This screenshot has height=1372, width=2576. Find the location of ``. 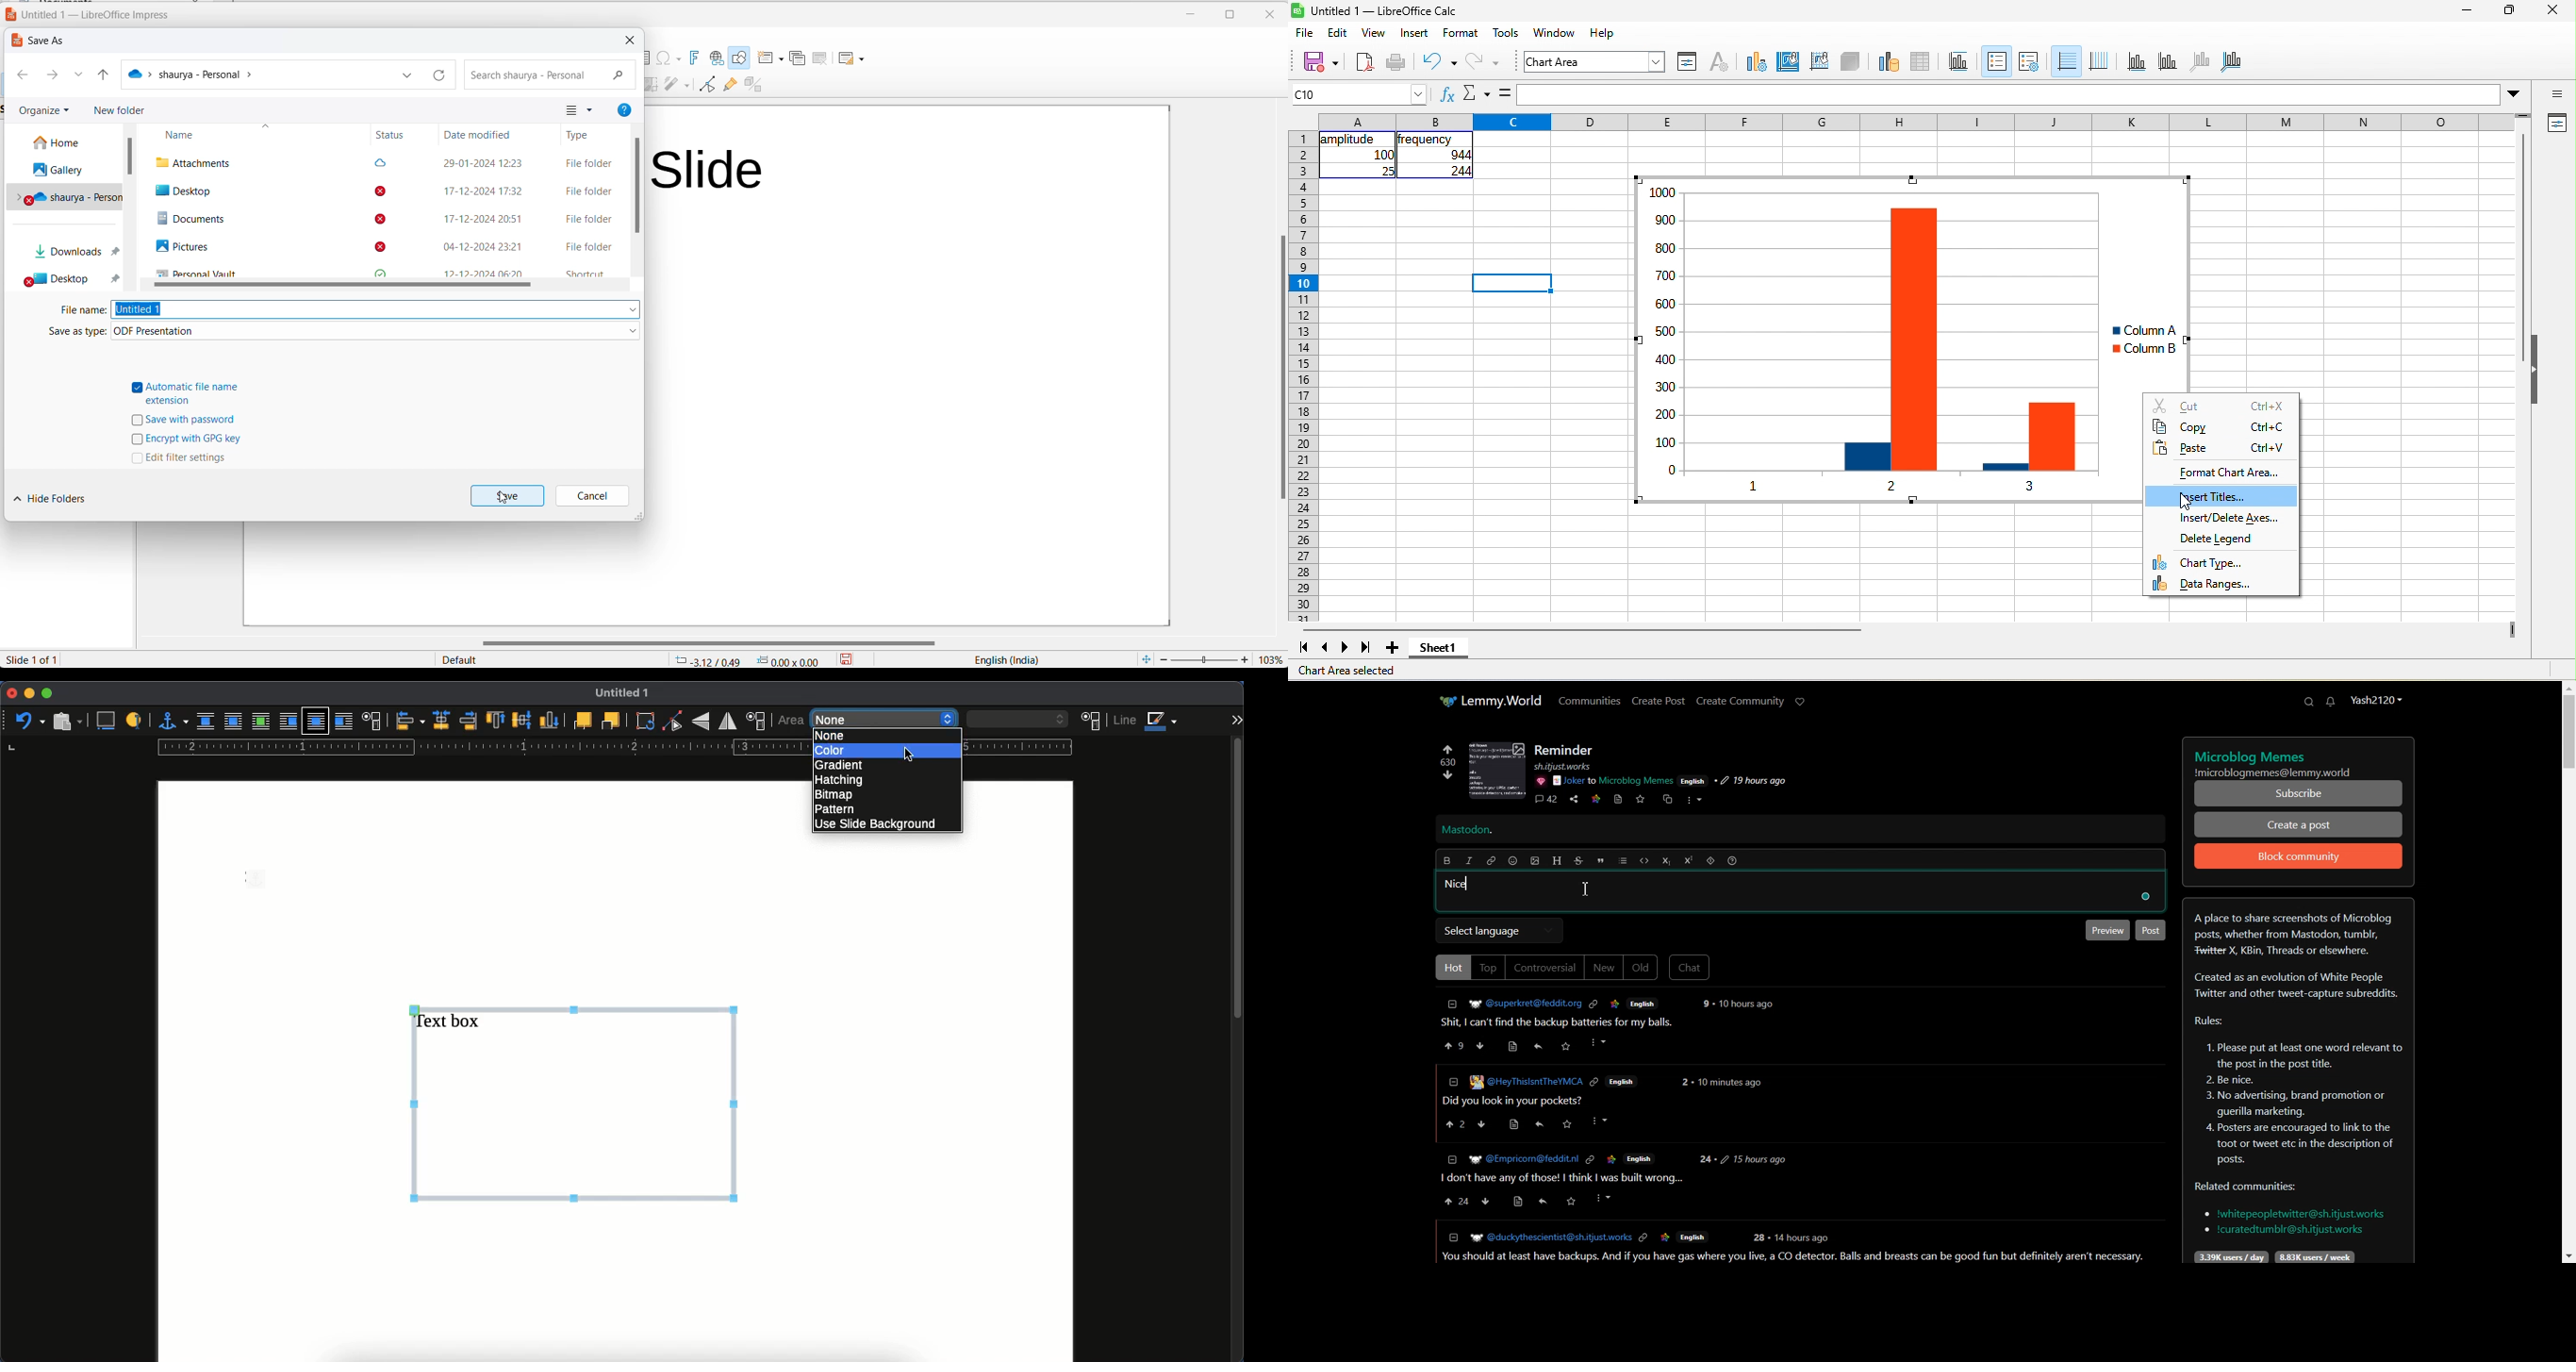

 is located at coordinates (1571, 1202).